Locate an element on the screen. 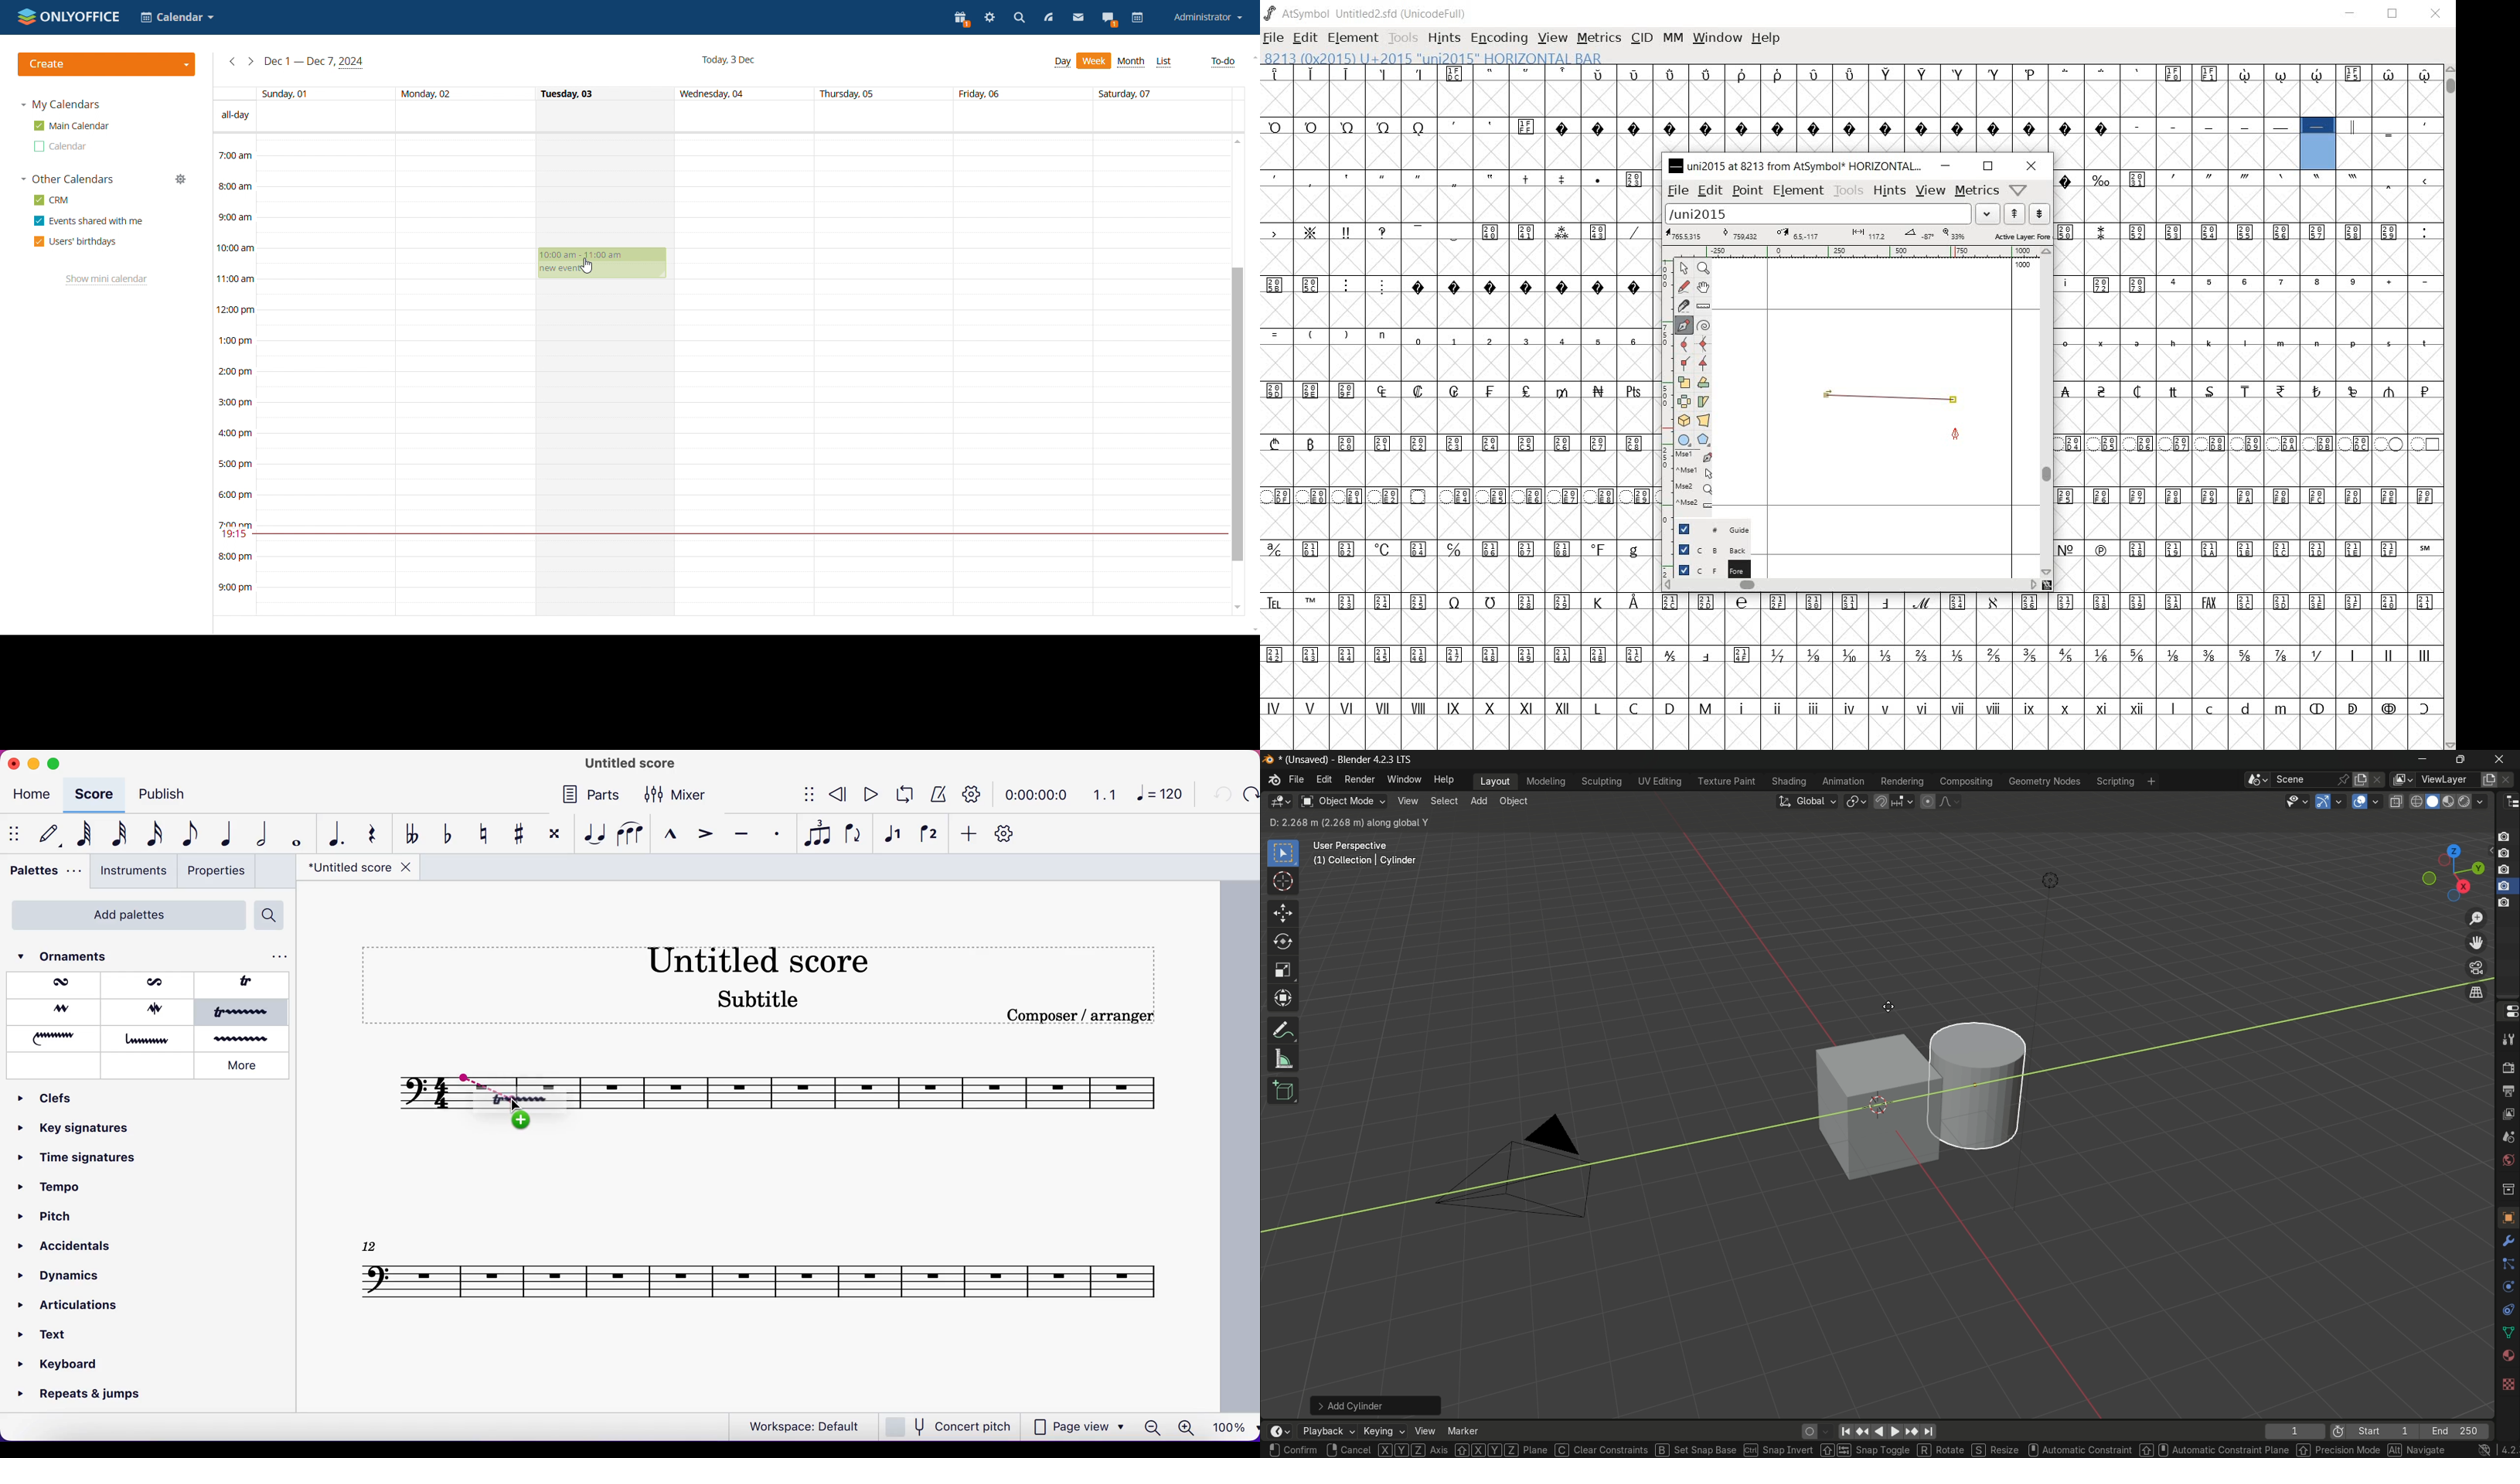 The width and height of the screenshot is (2520, 1484). window menu is located at coordinates (1405, 780).